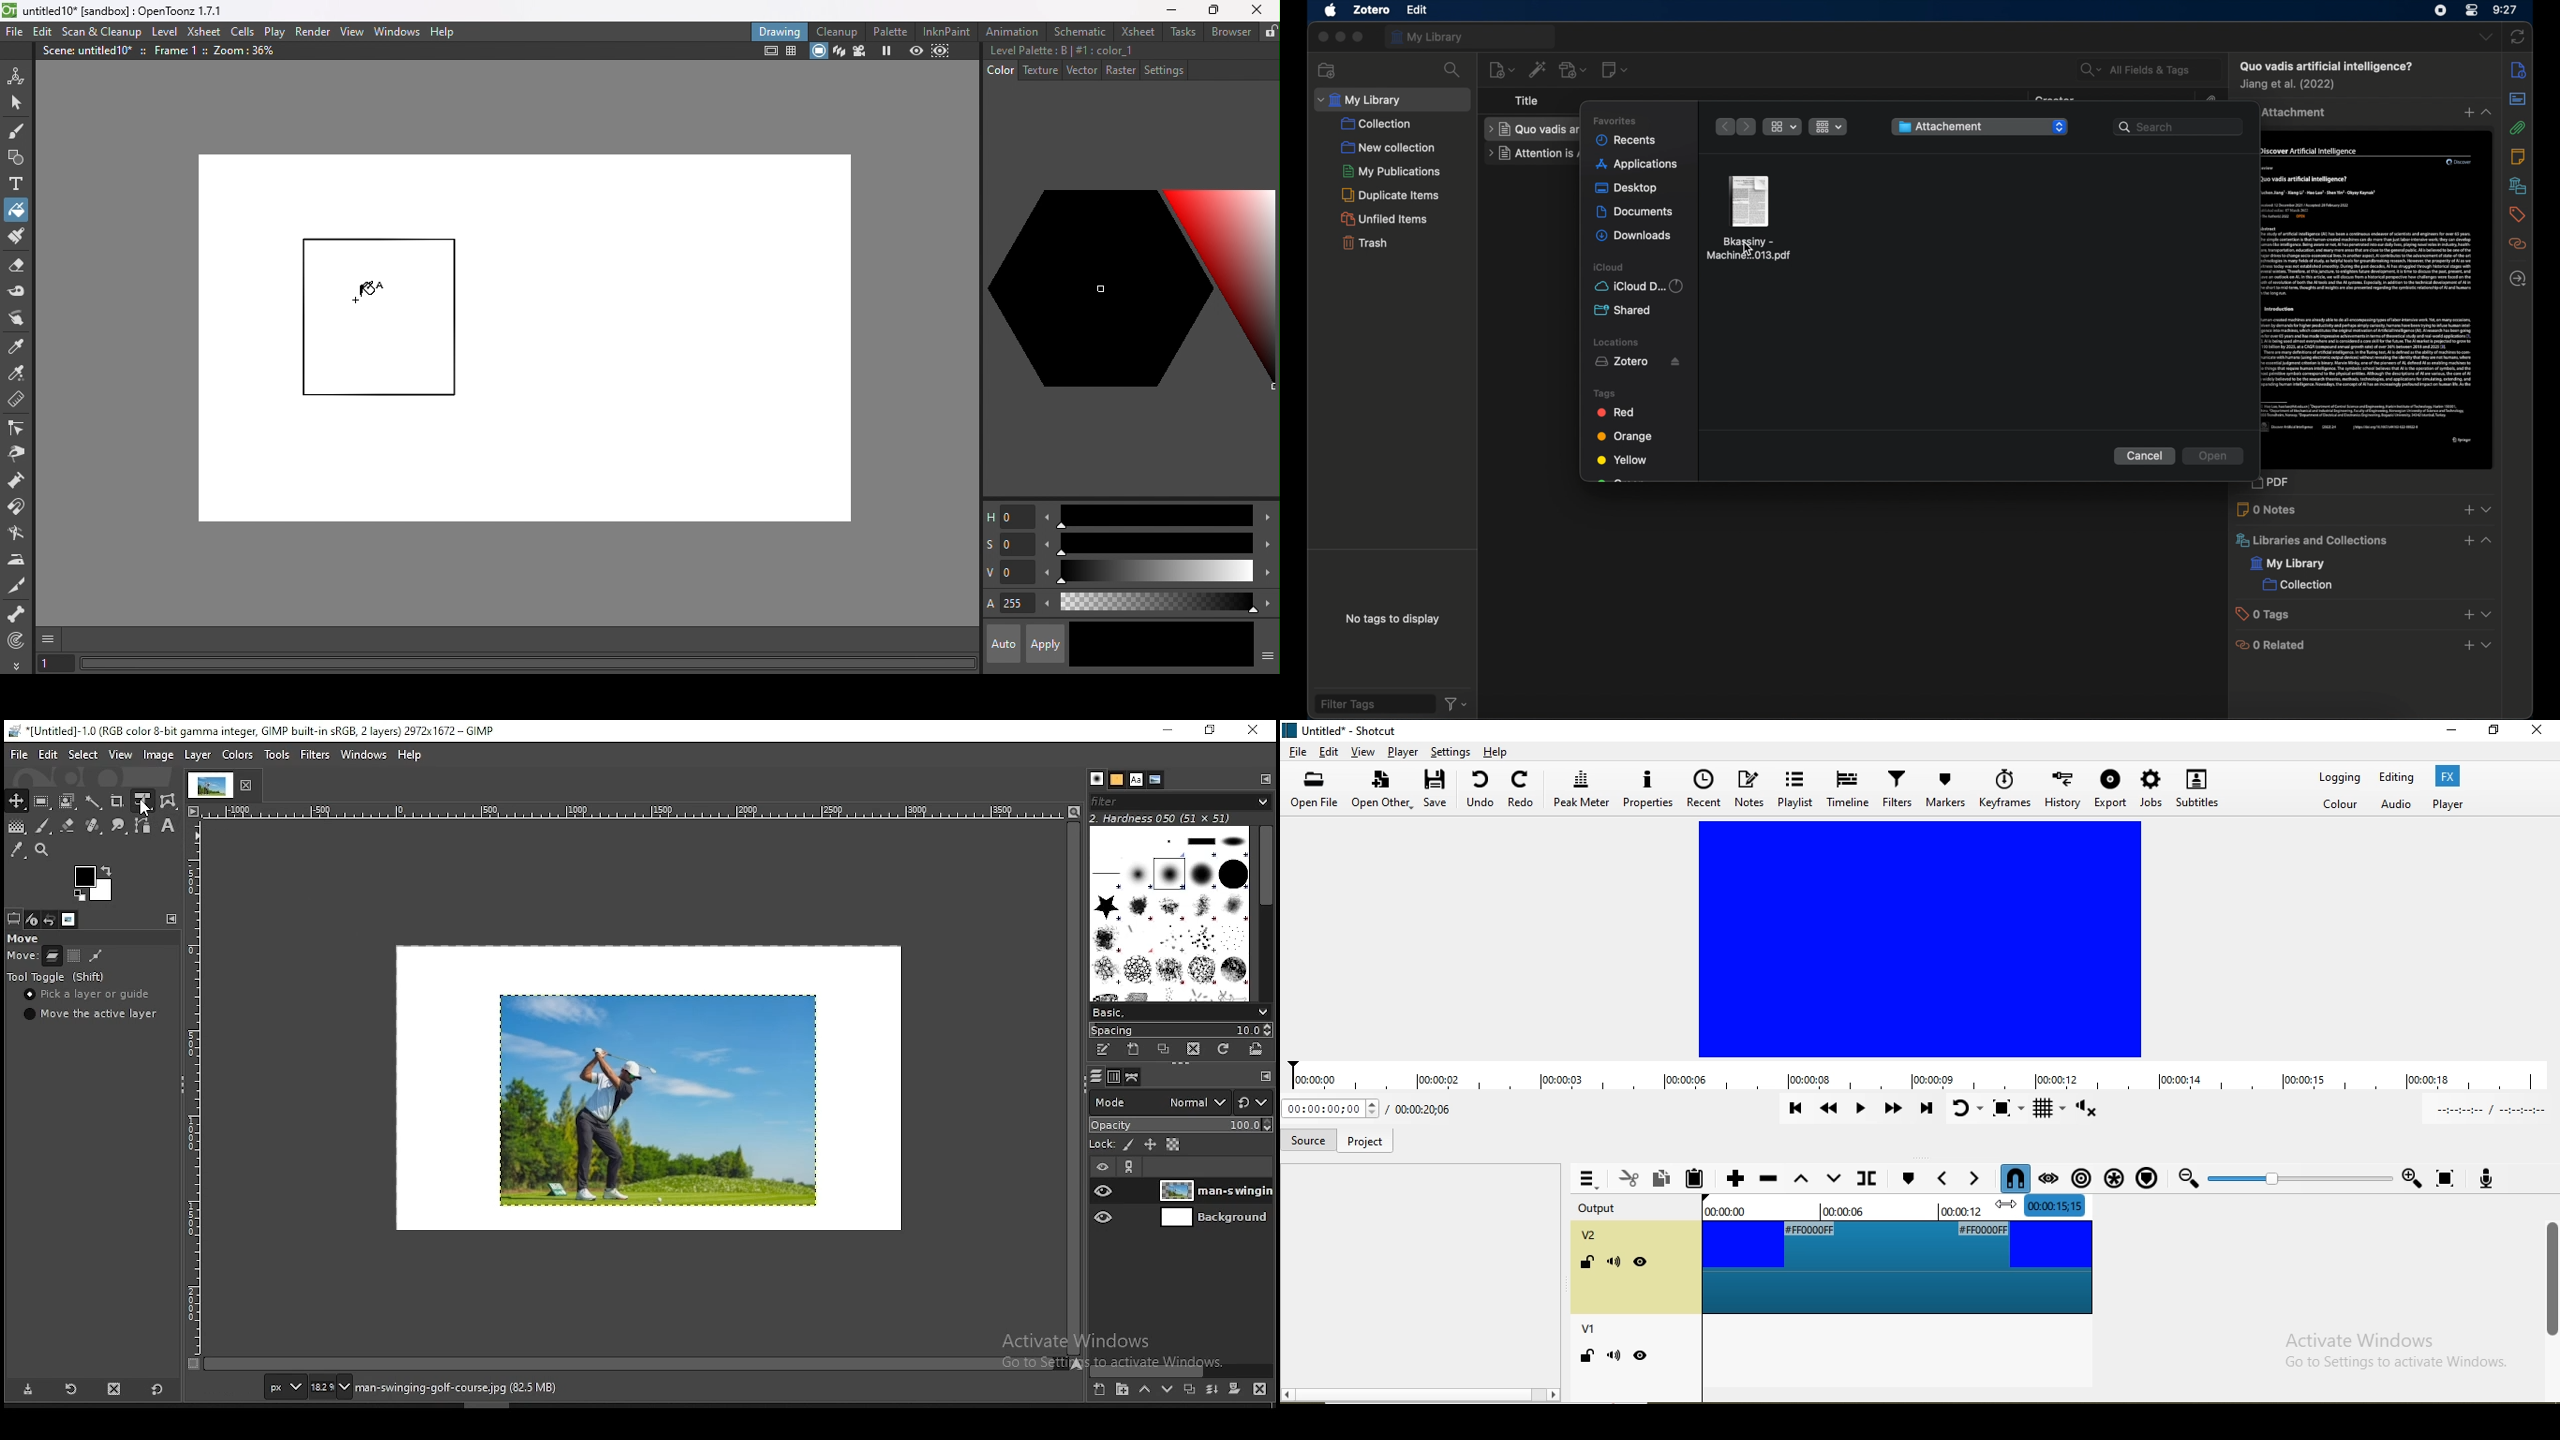 The width and height of the screenshot is (2576, 1456). Describe the element at coordinates (447, 30) in the screenshot. I see `Help` at that location.